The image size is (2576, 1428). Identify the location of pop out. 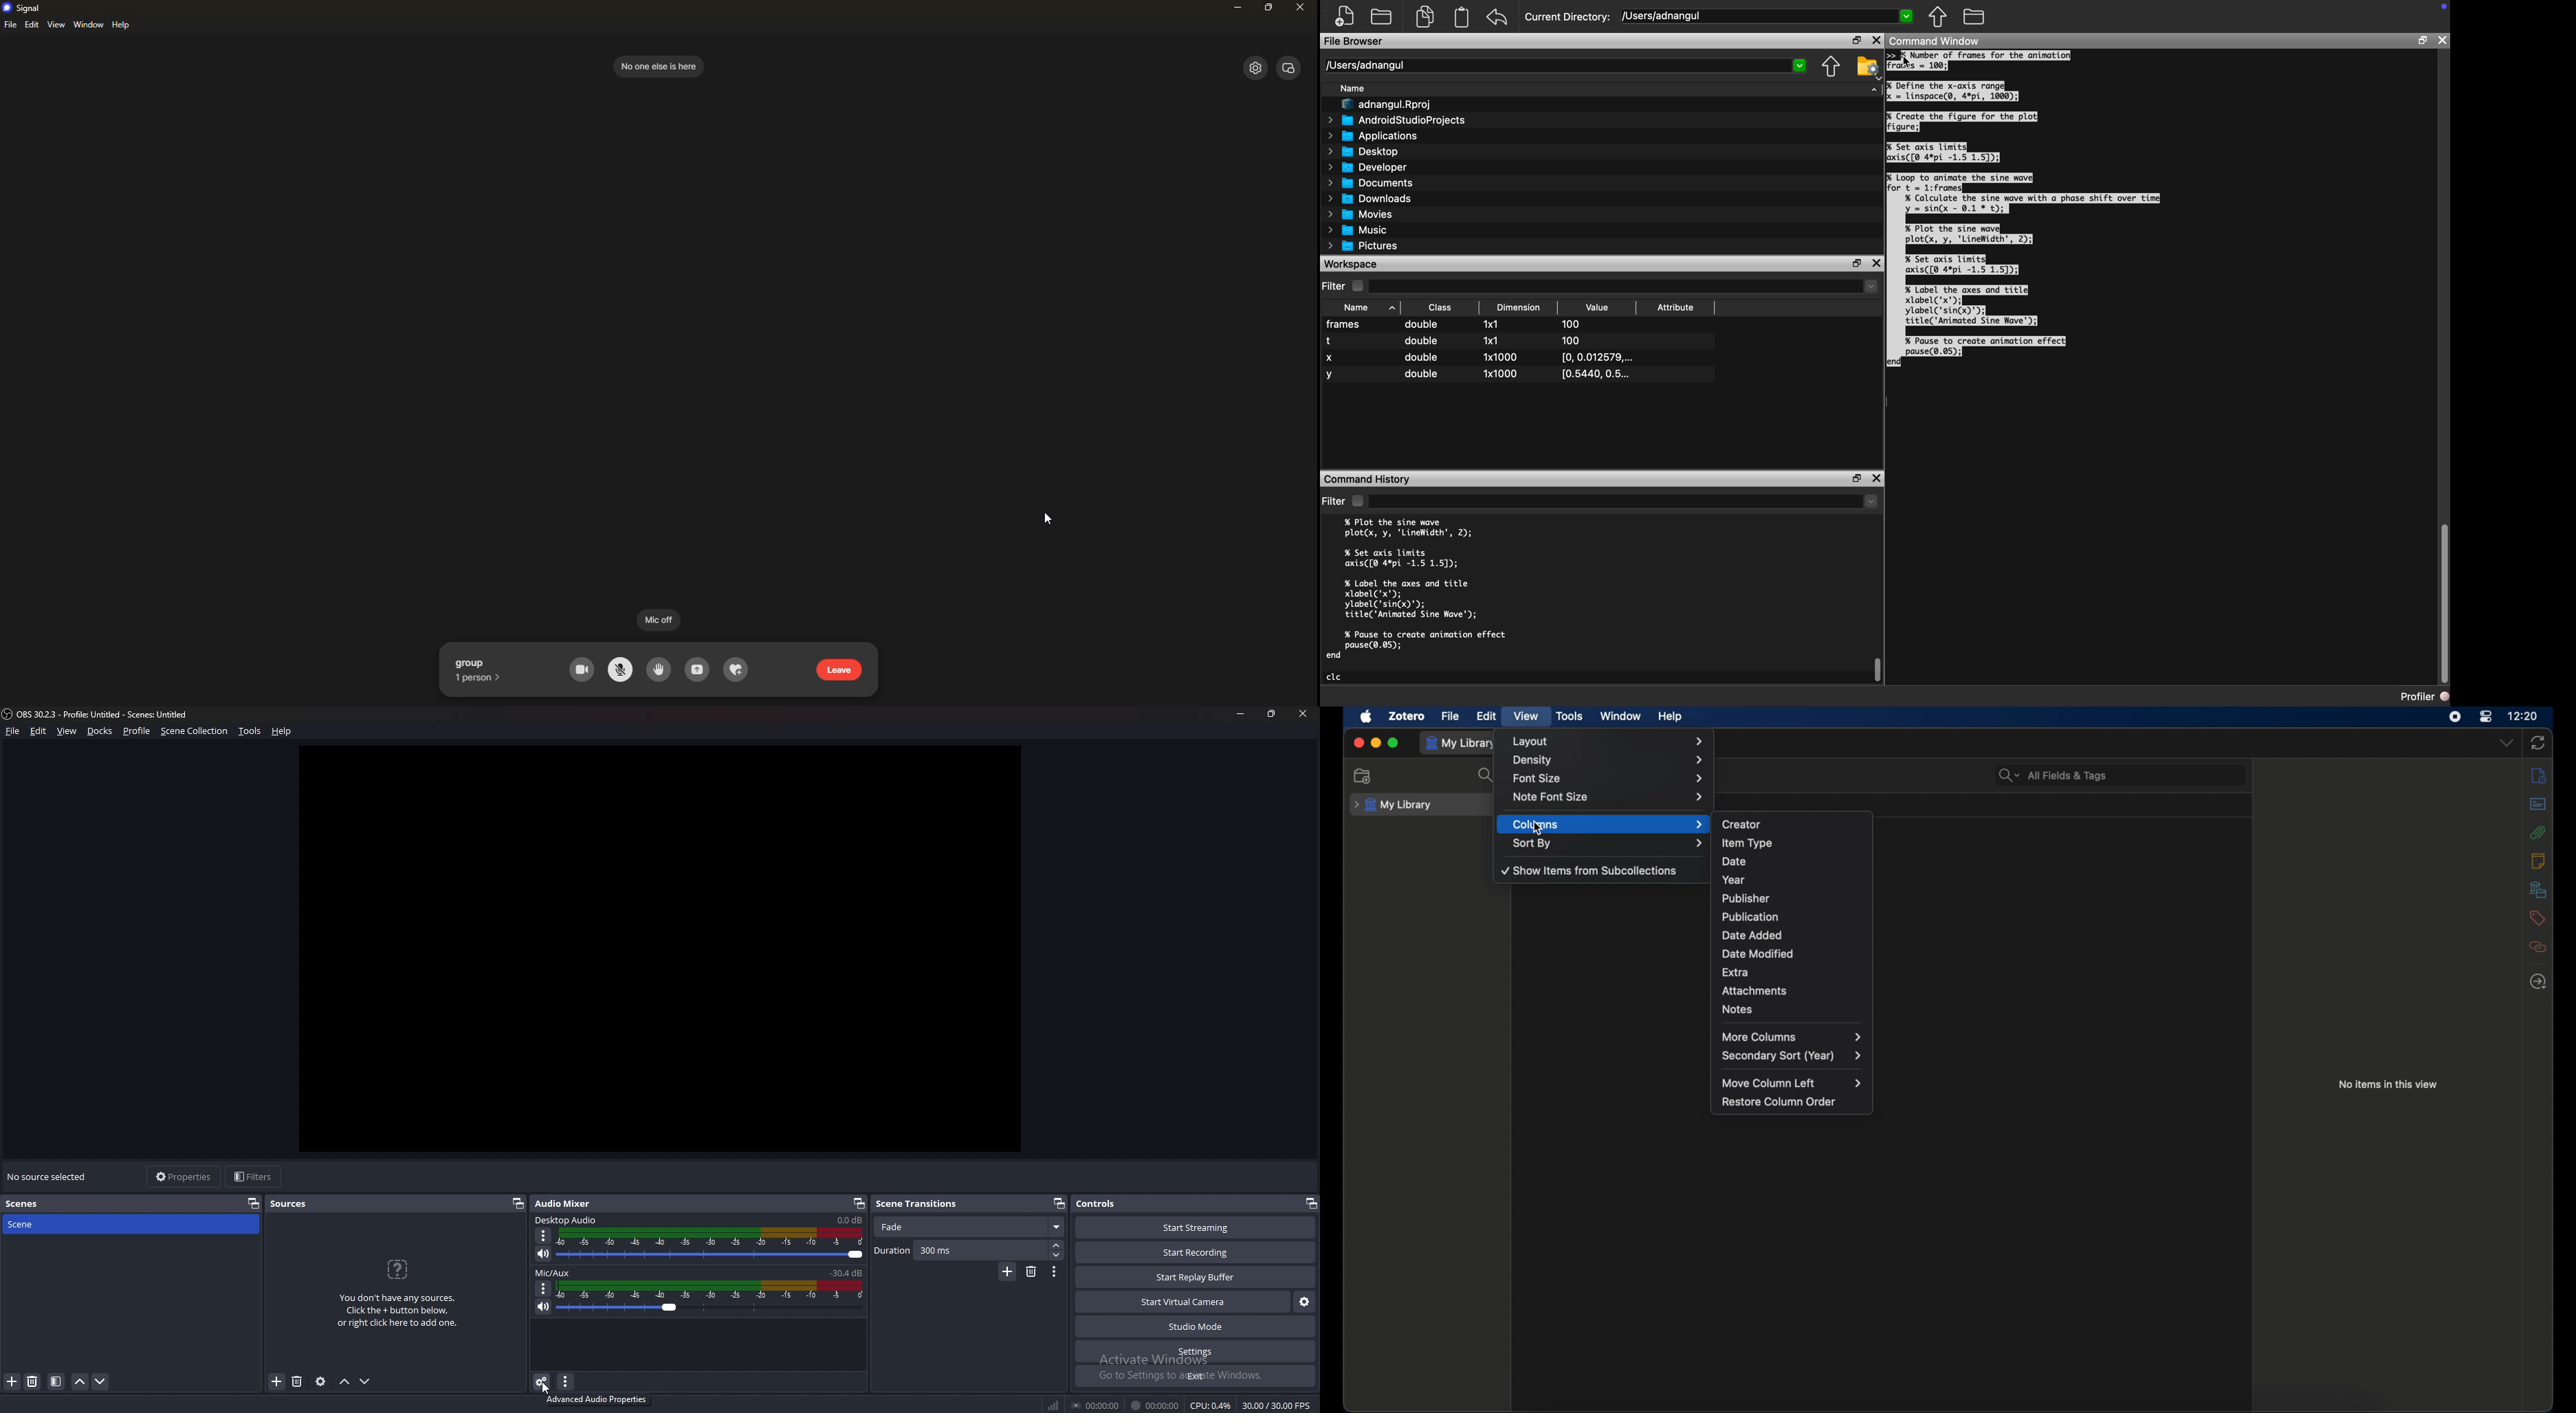
(1308, 1203).